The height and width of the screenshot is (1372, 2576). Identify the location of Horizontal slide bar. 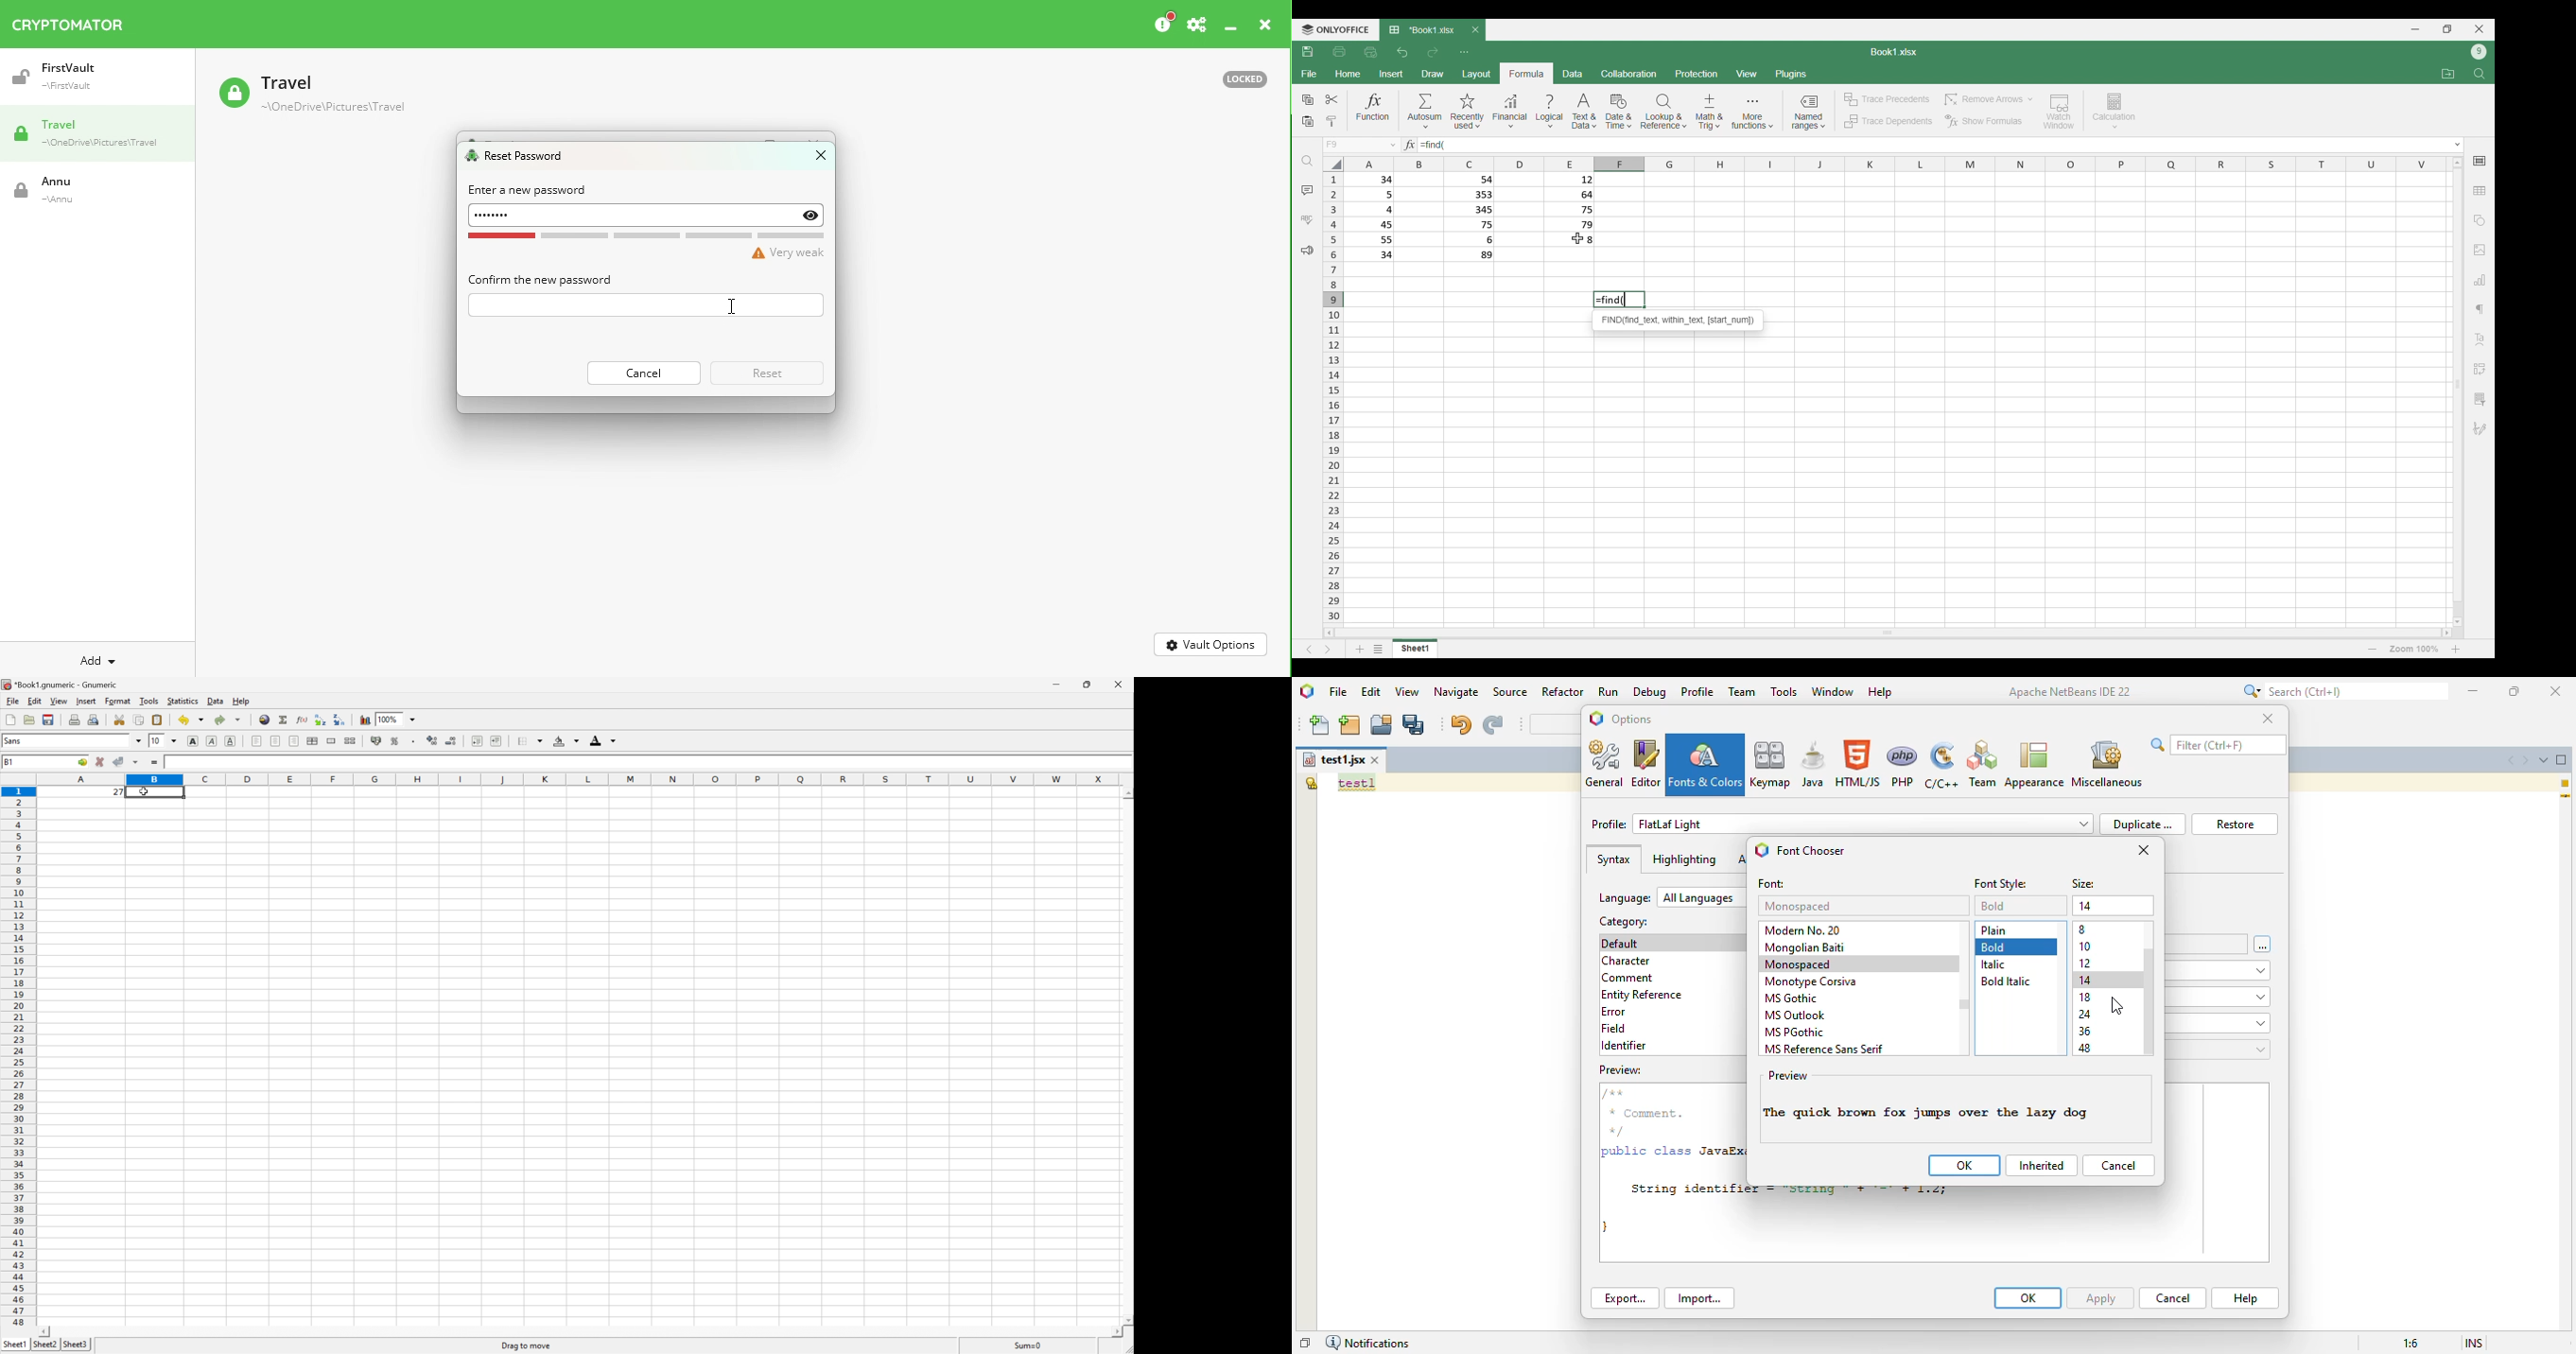
(1888, 632).